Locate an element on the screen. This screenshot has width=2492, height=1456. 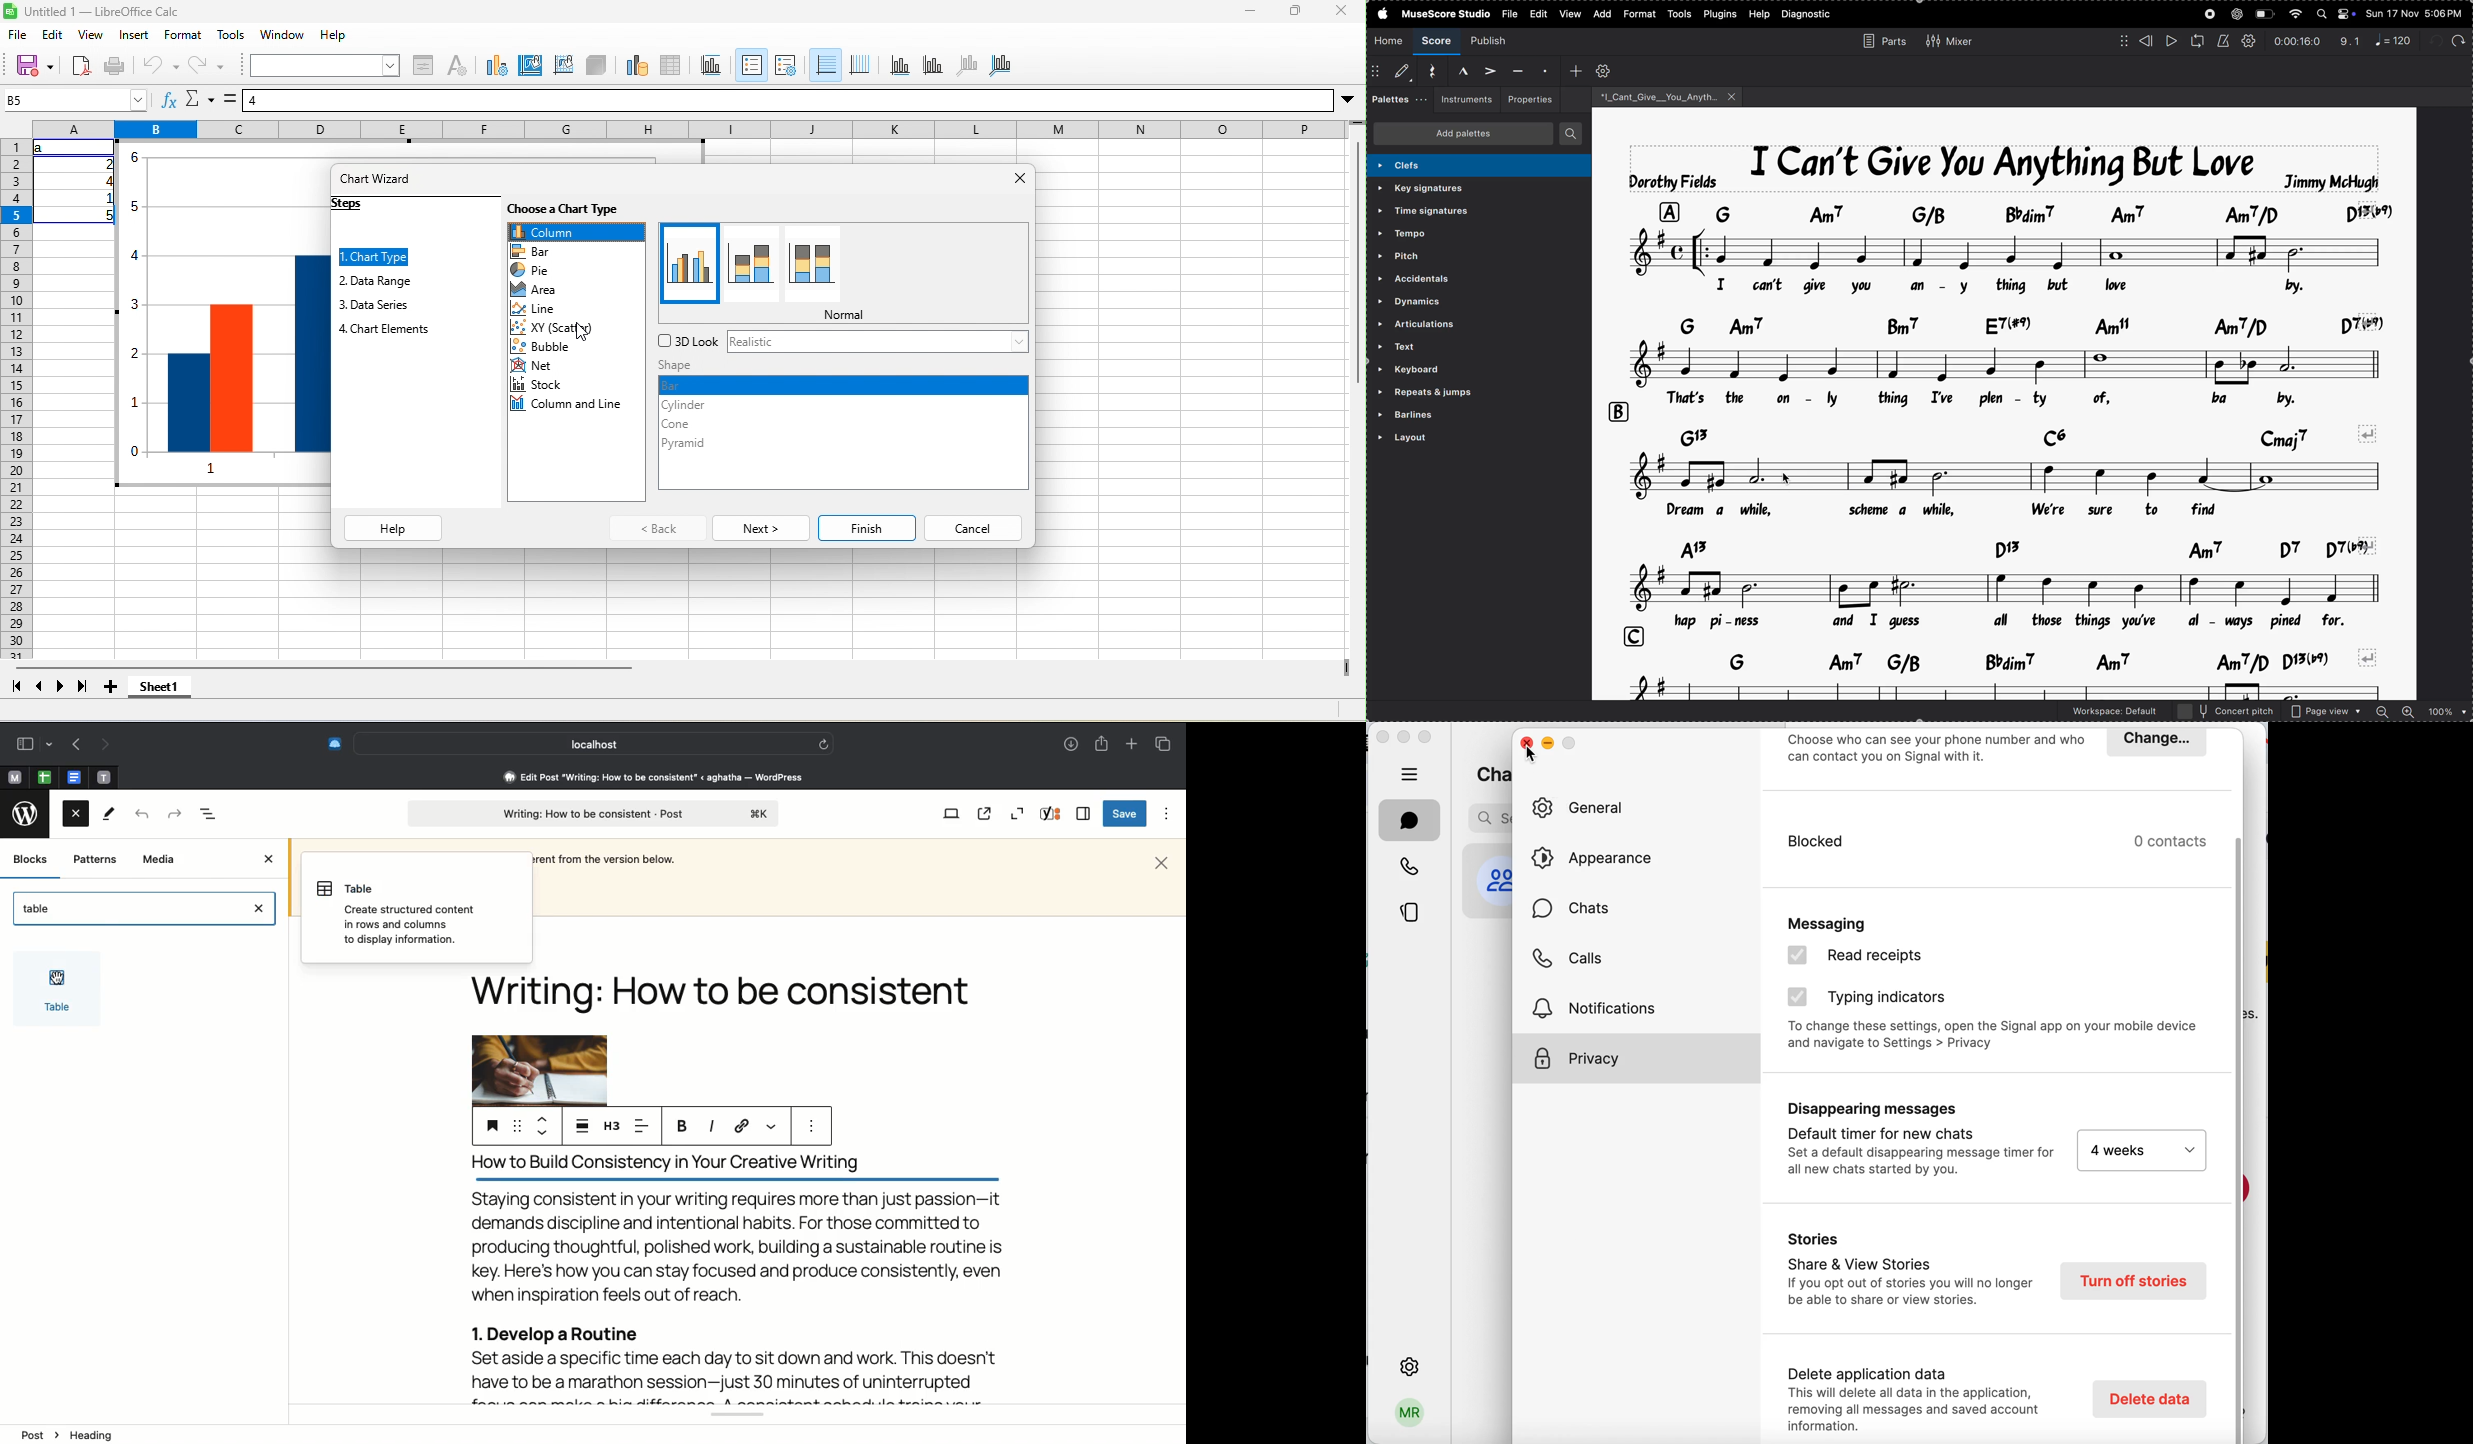
Headline is located at coordinates (728, 997).